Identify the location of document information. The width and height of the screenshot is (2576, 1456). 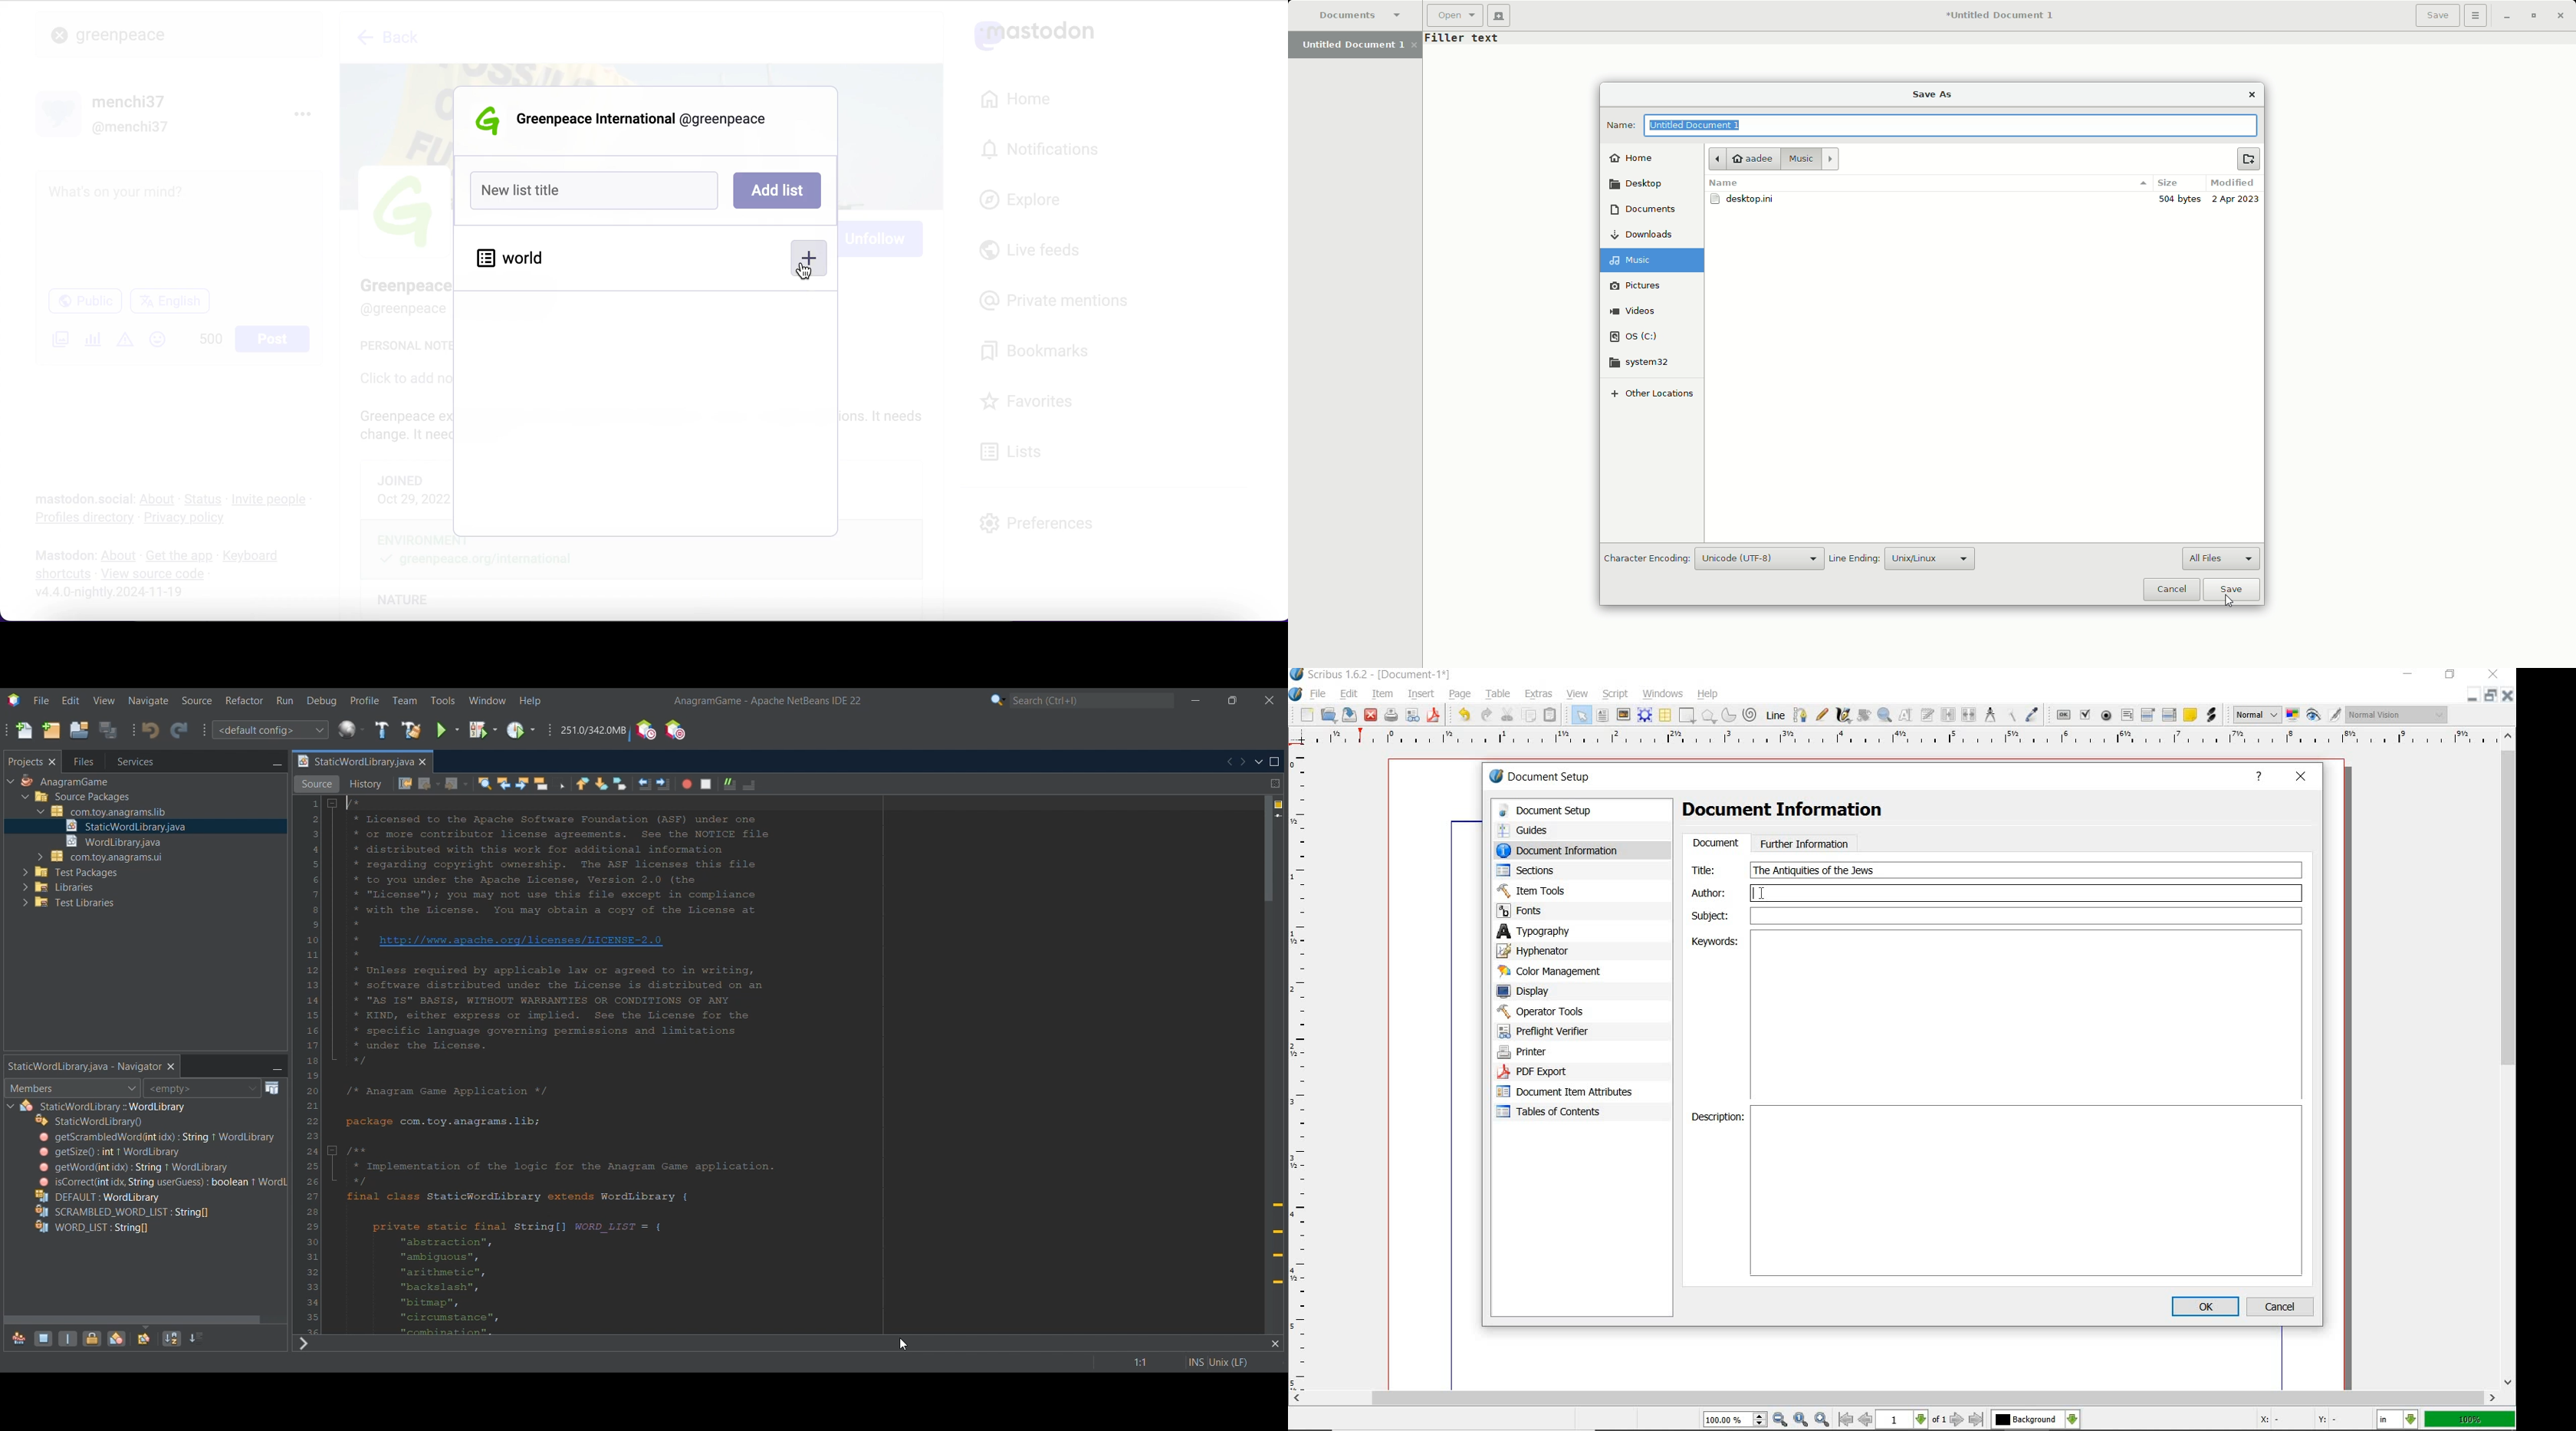
(1572, 850).